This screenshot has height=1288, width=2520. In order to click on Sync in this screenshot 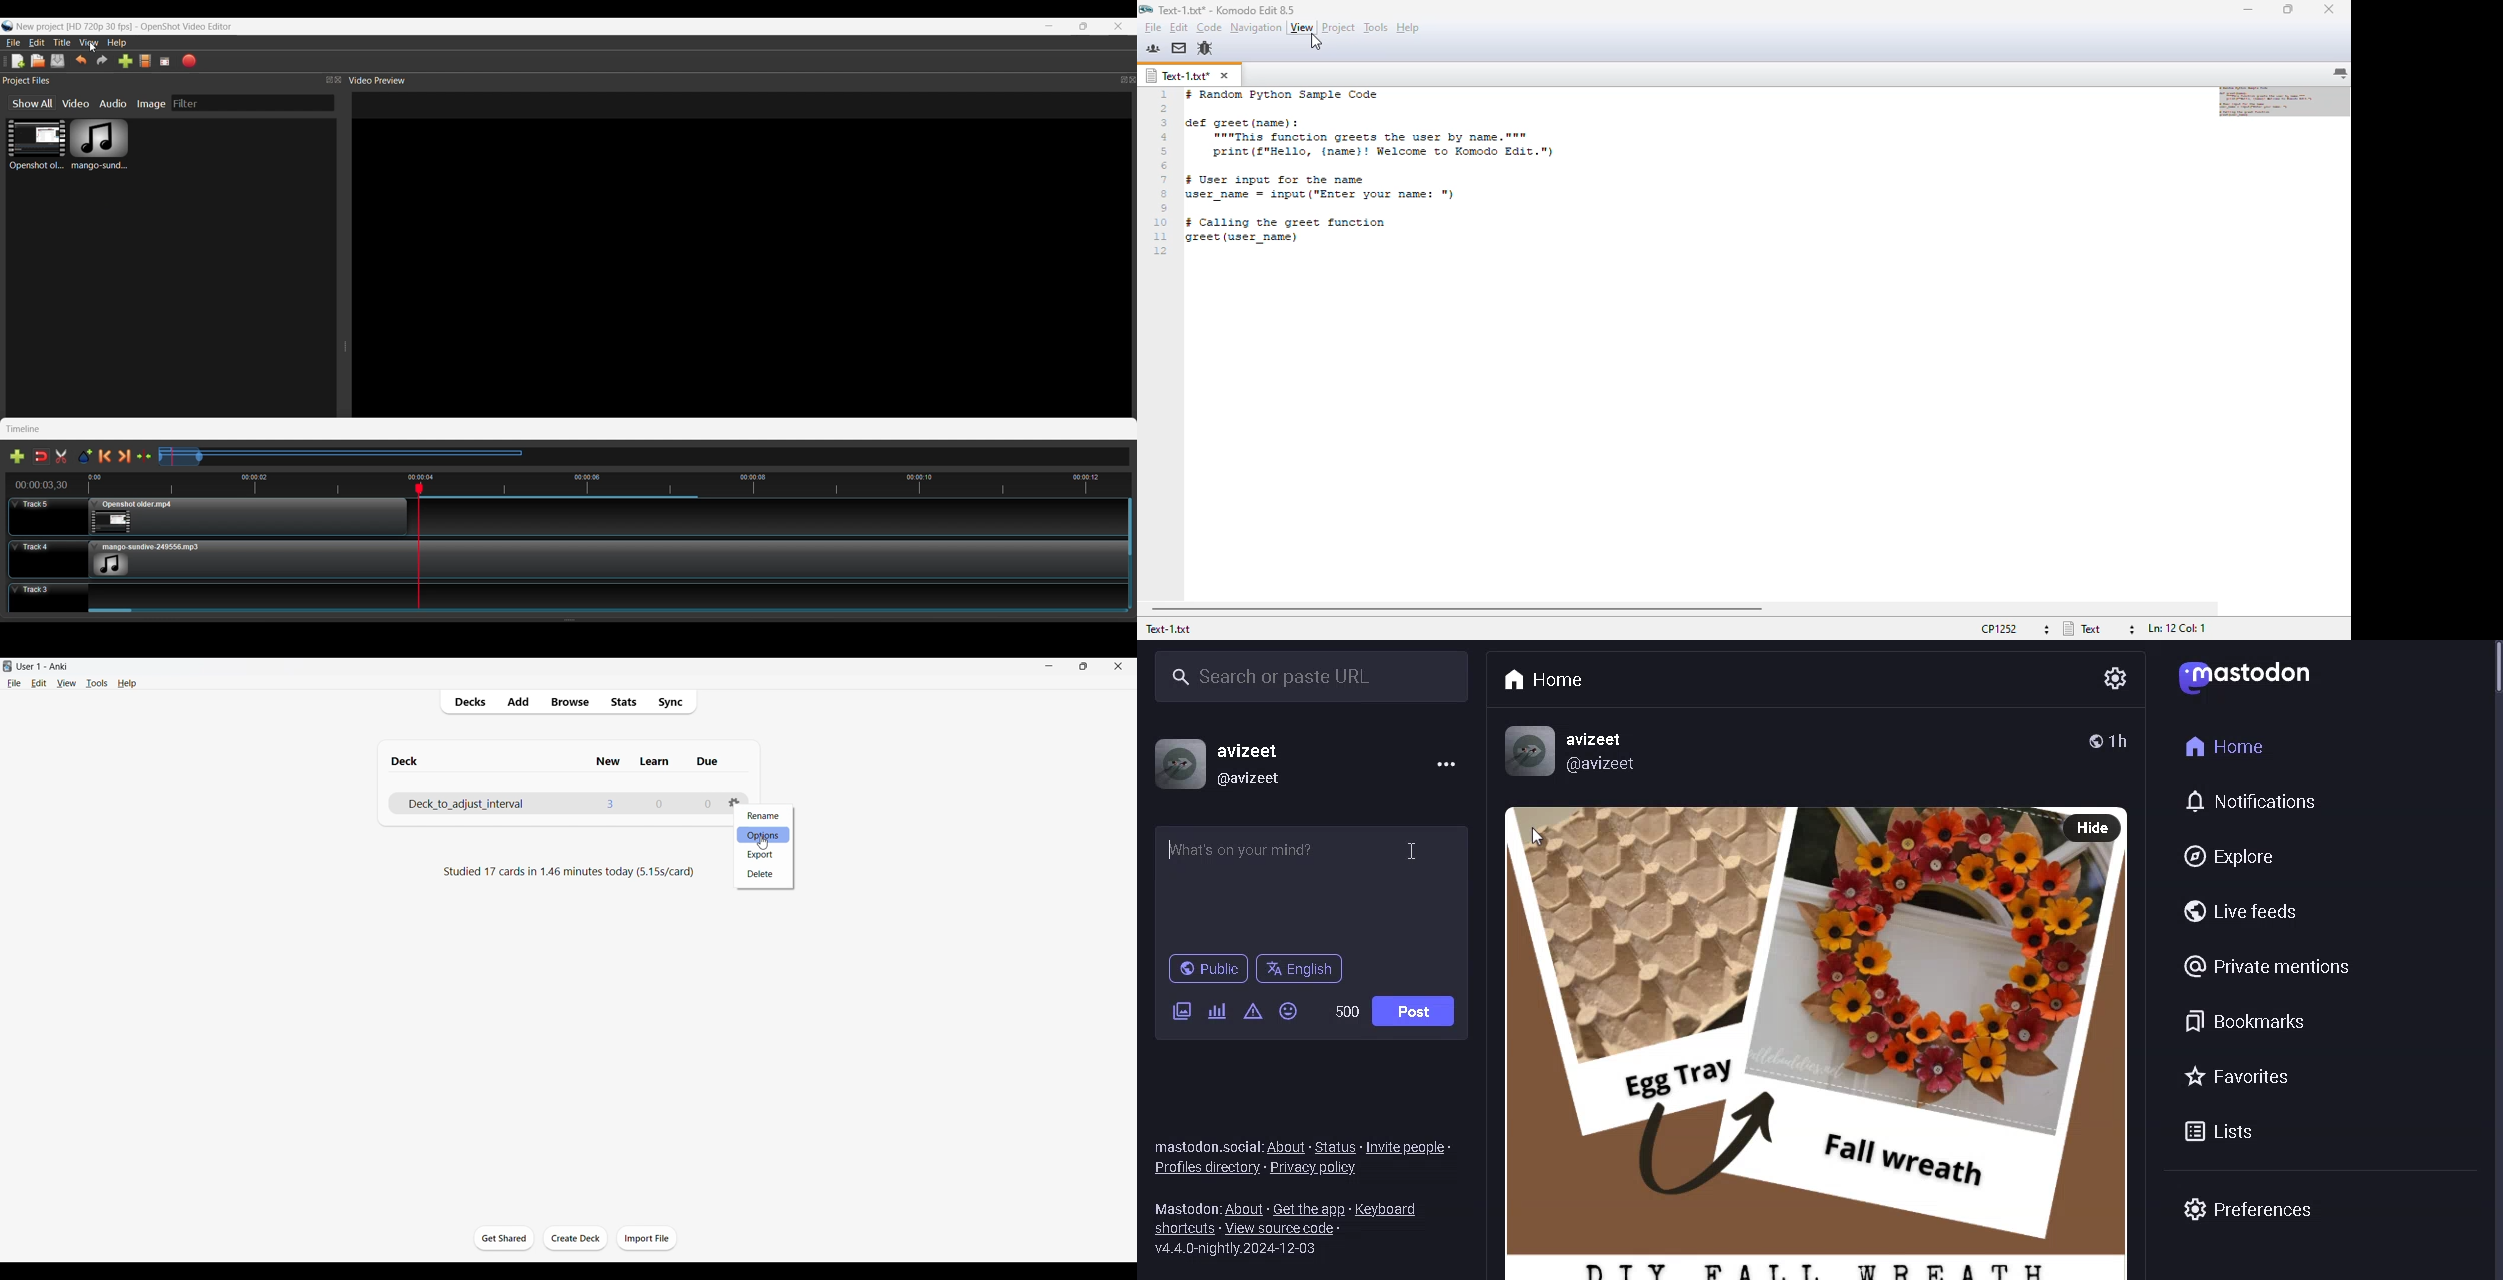, I will do `click(674, 701)`.